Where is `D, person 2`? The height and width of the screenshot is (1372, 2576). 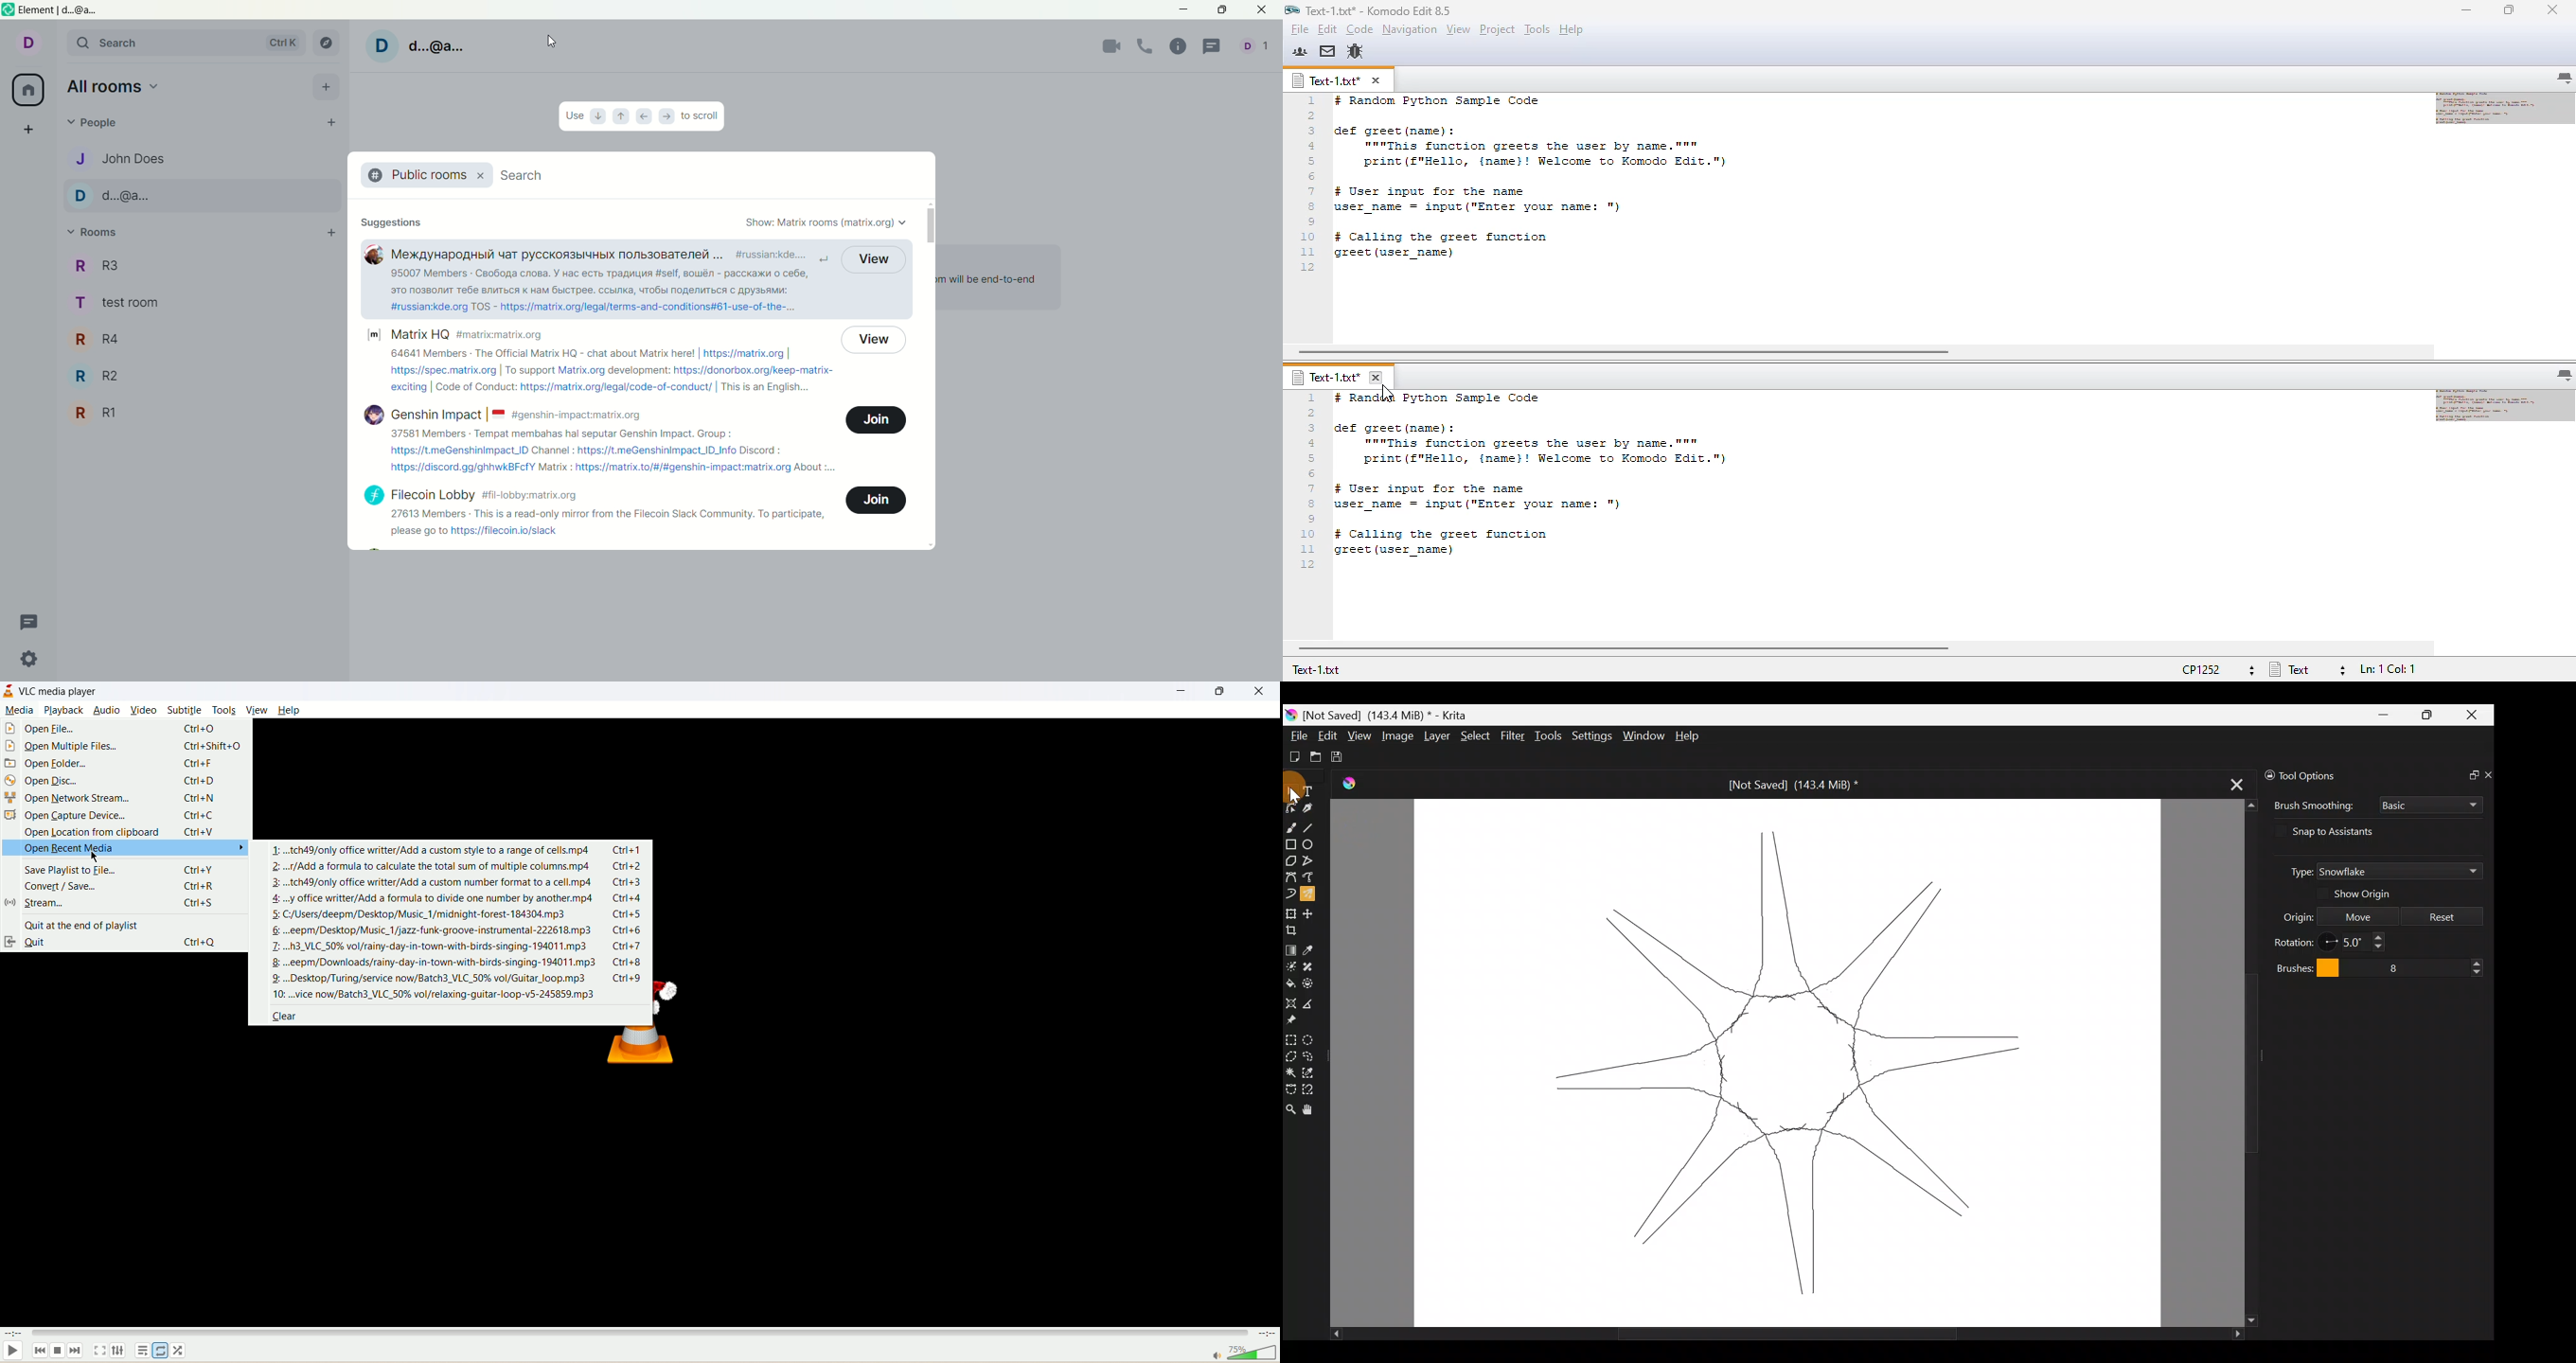 D, person 2 is located at coordinates (199, 196).